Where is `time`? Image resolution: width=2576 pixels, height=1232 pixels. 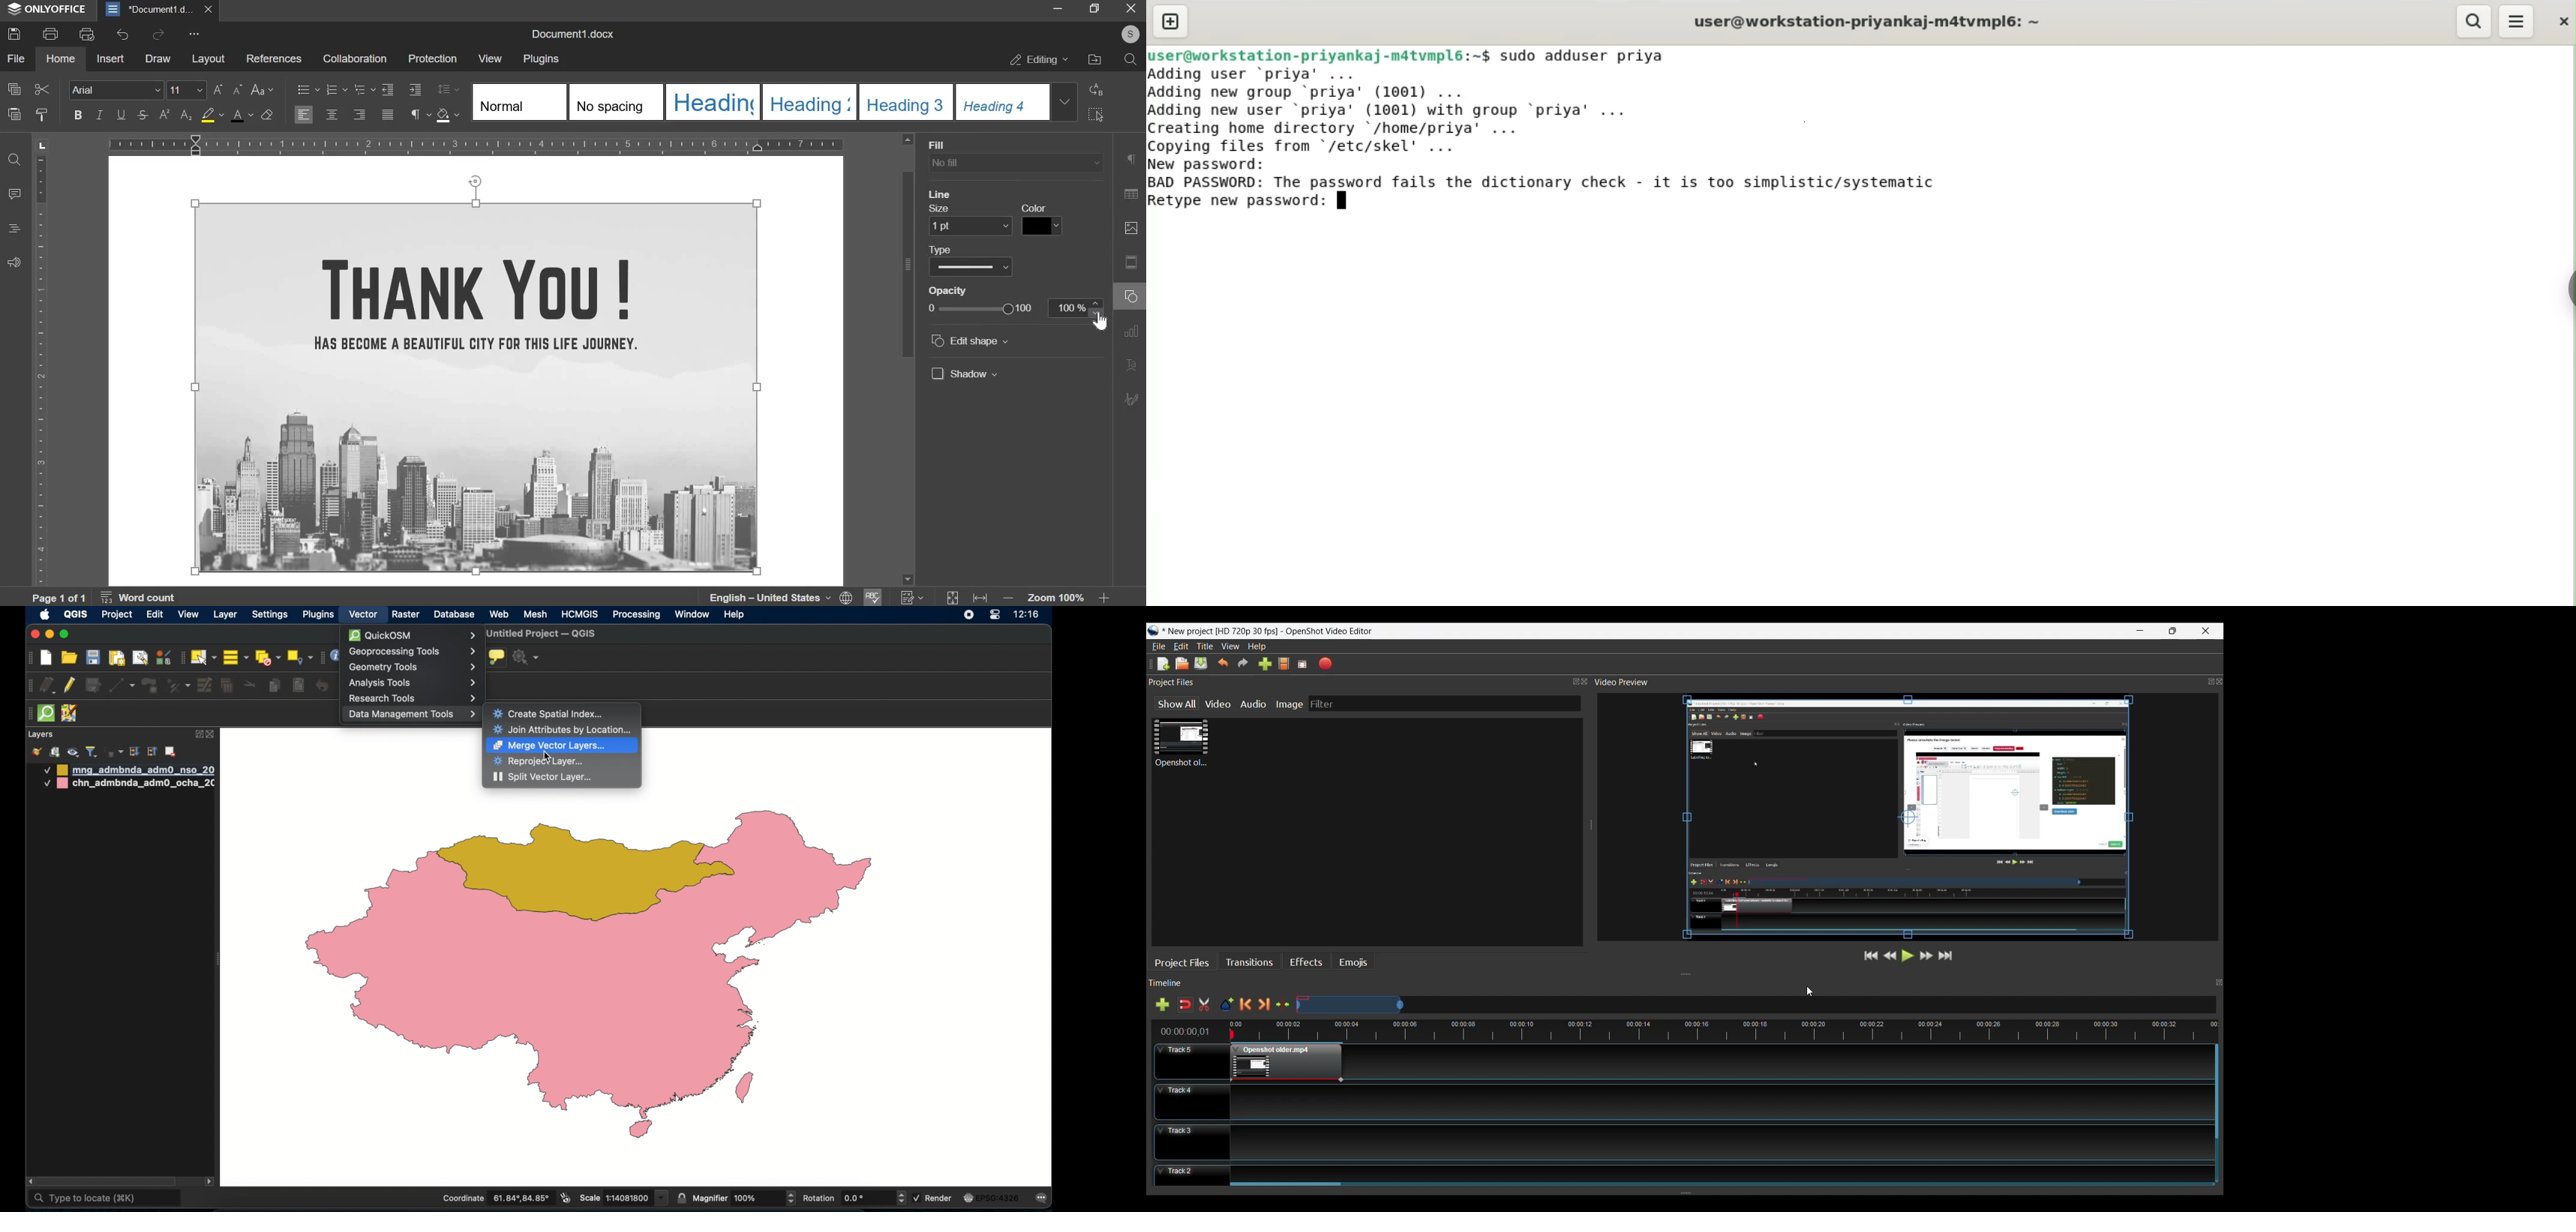 time is located at coordinates (1027, 616).